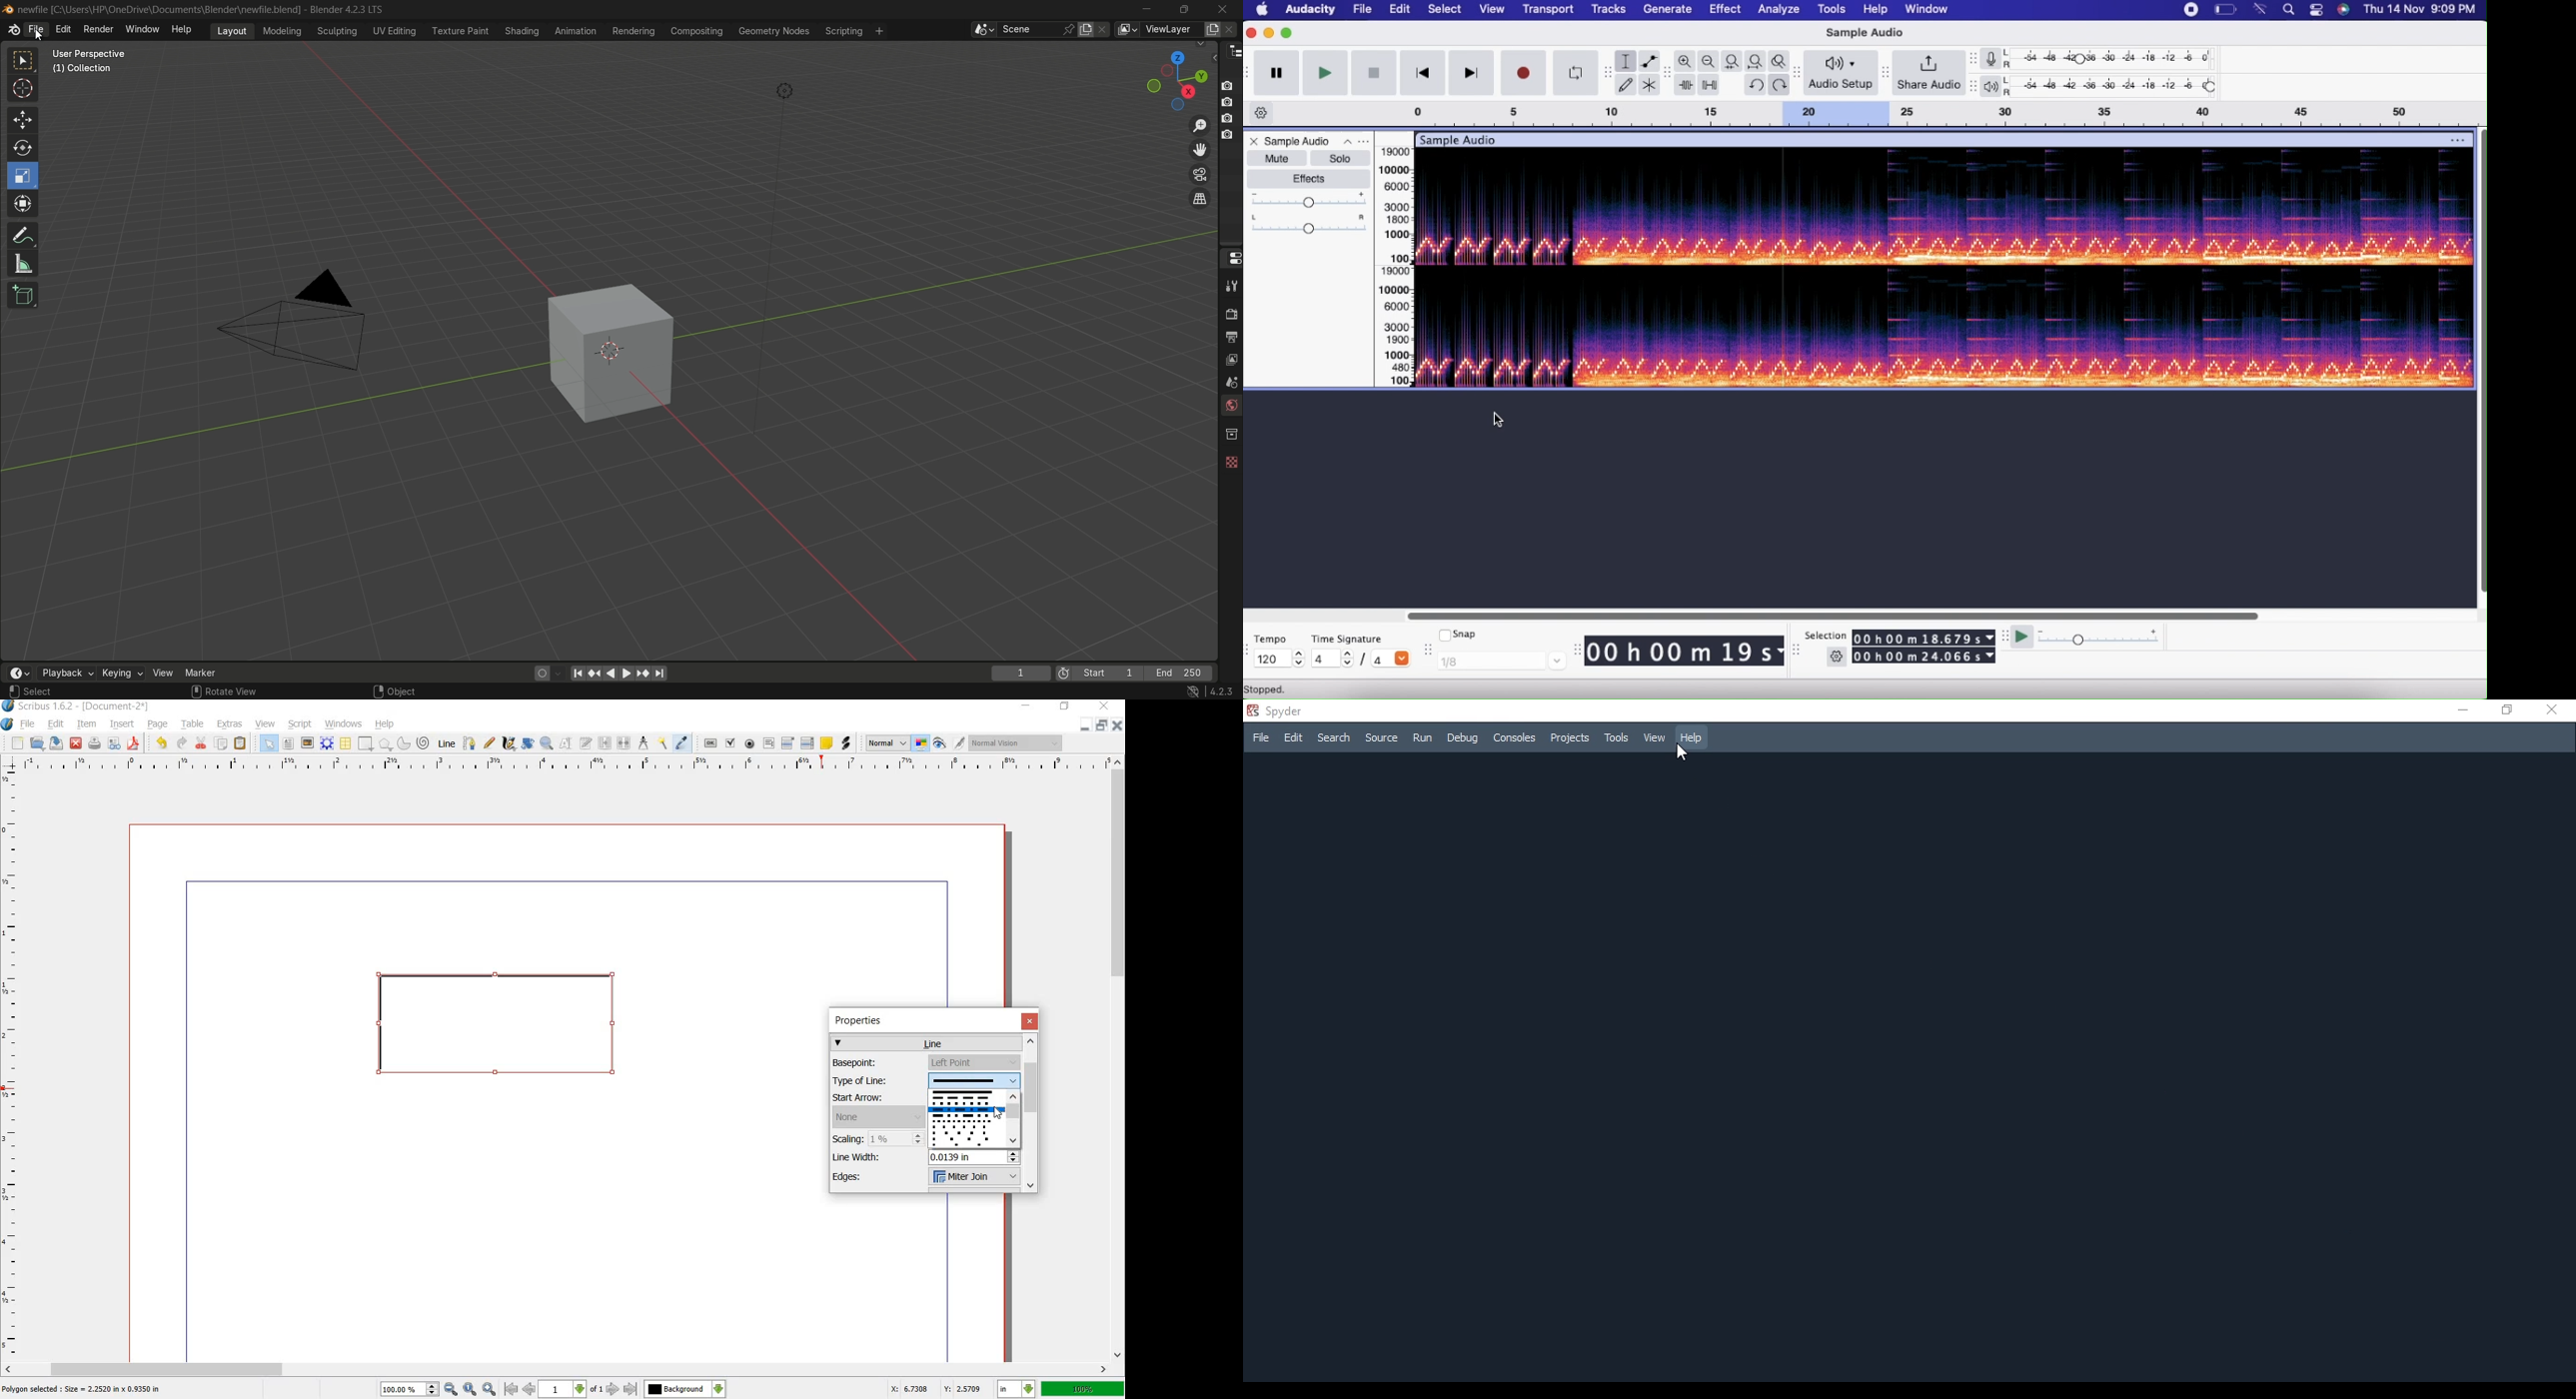 The image size is (2576, 1400). Describe the element at coordinates (1471, 73) in the screenshot. I see `Skip to end` at that location.